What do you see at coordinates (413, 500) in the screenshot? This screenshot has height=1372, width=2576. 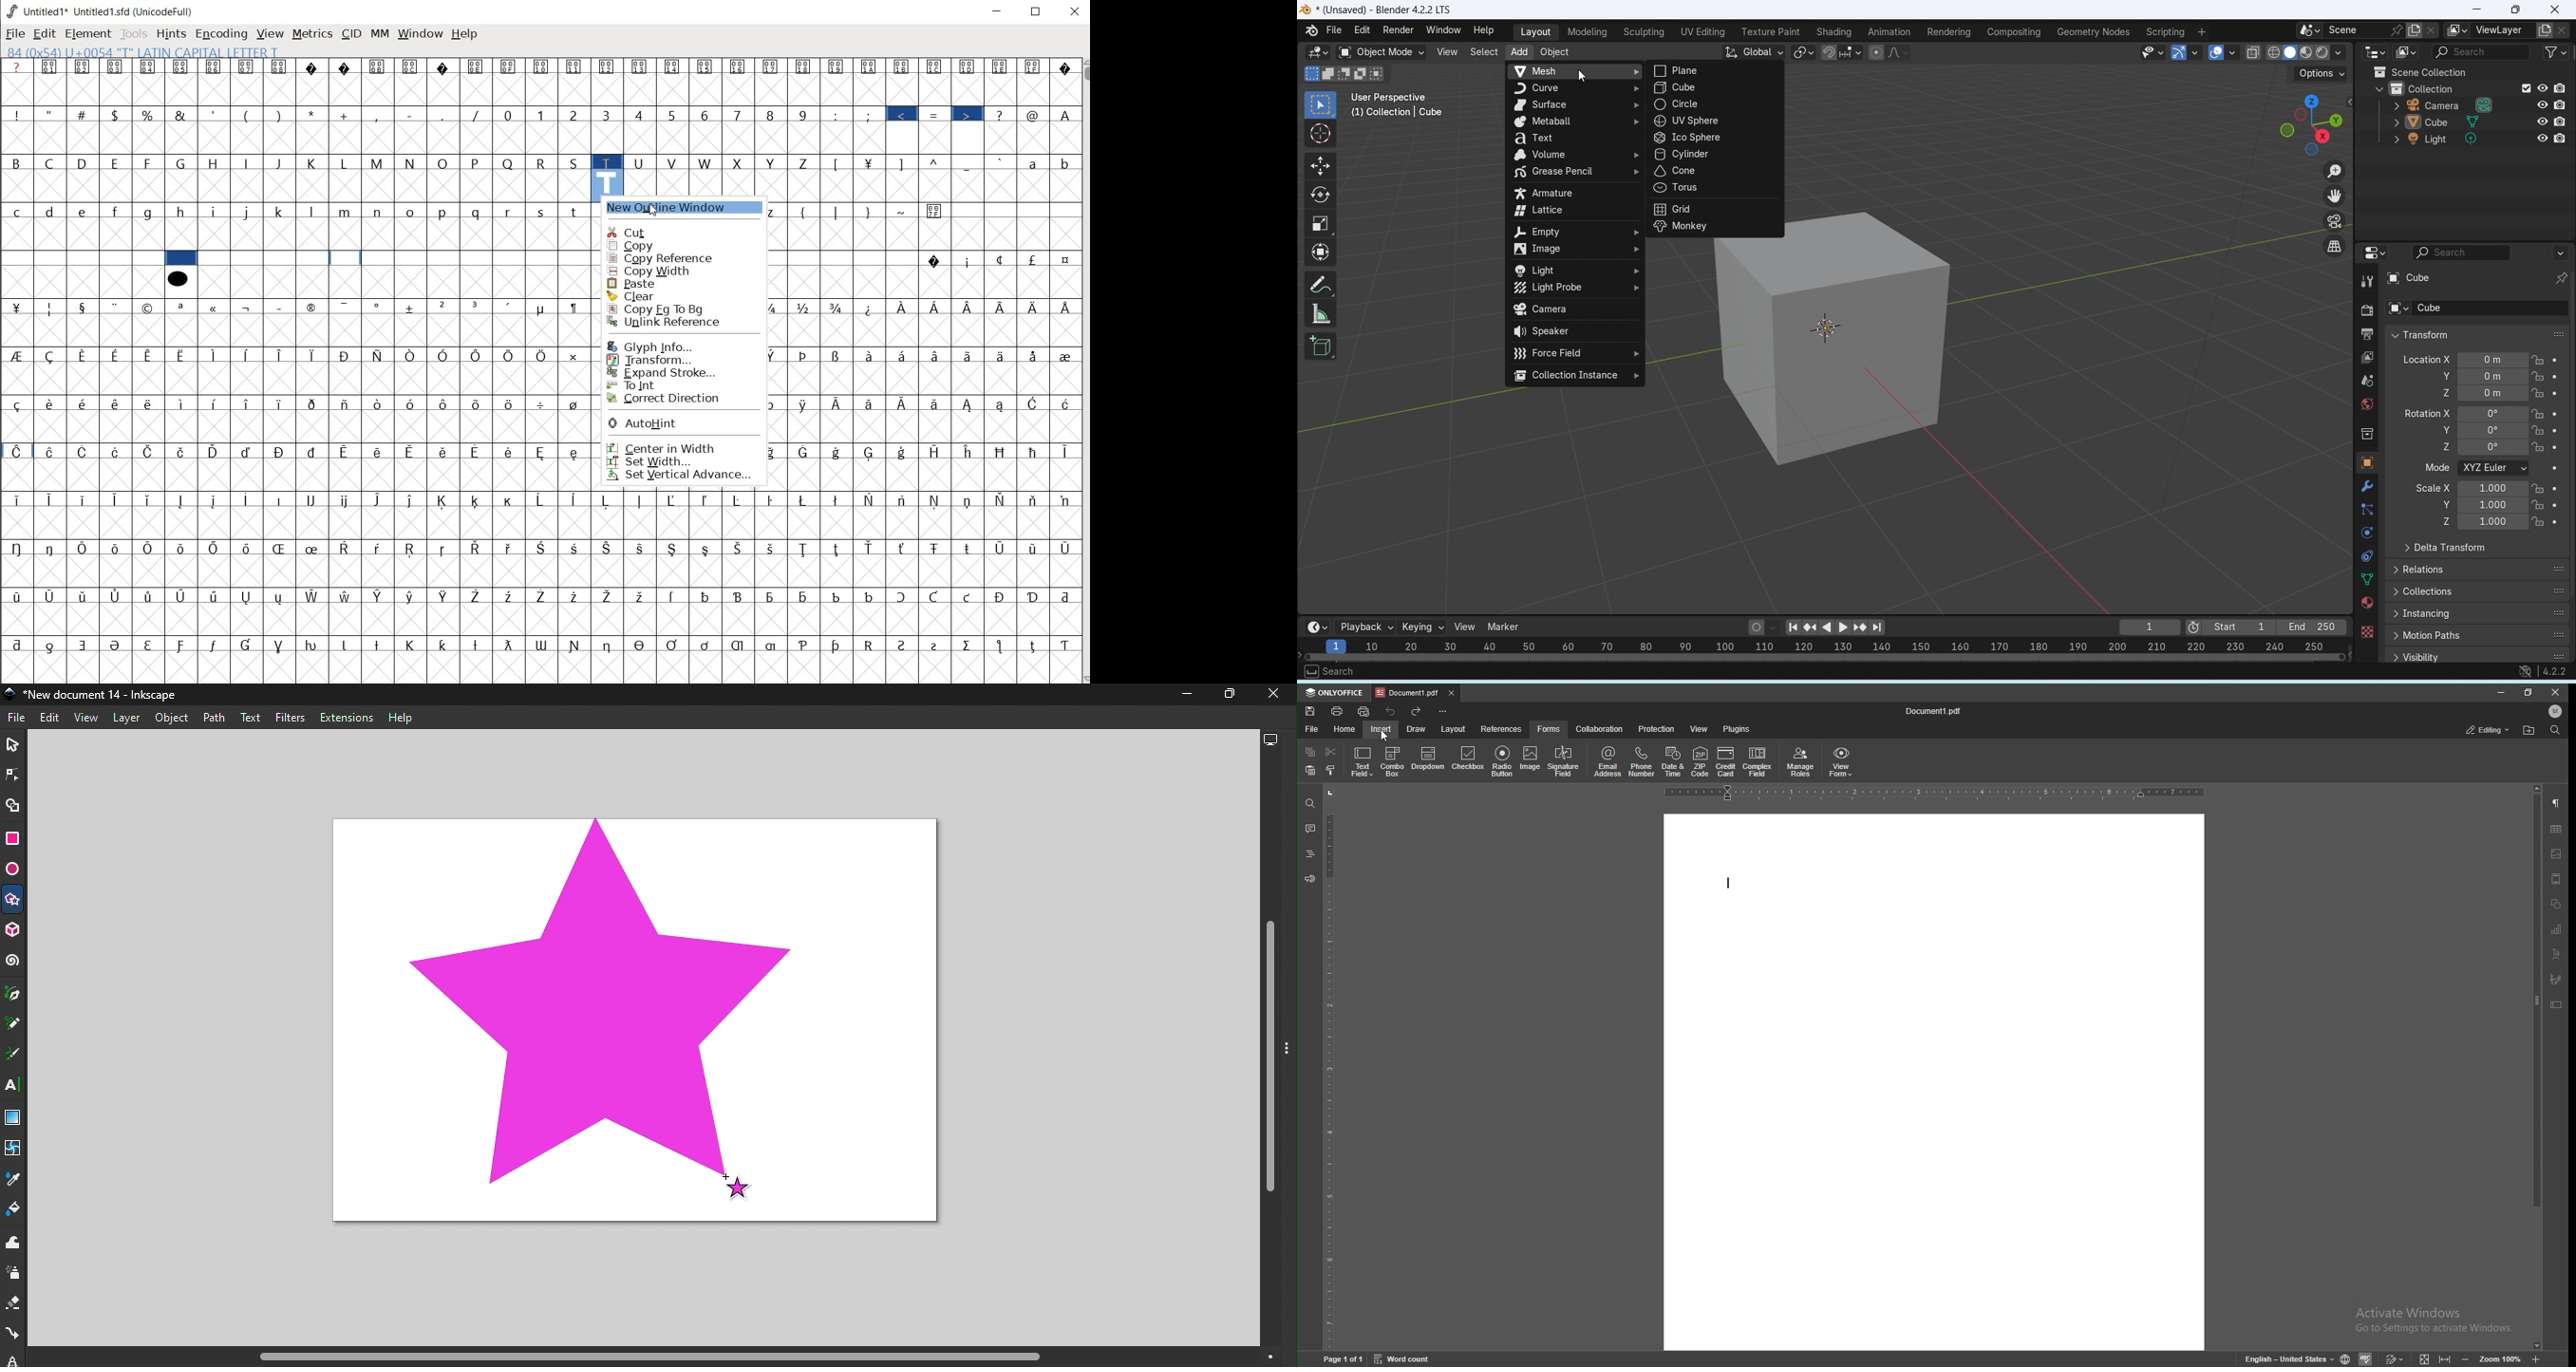 I see `Symbol` at bounding box center [413, 500].